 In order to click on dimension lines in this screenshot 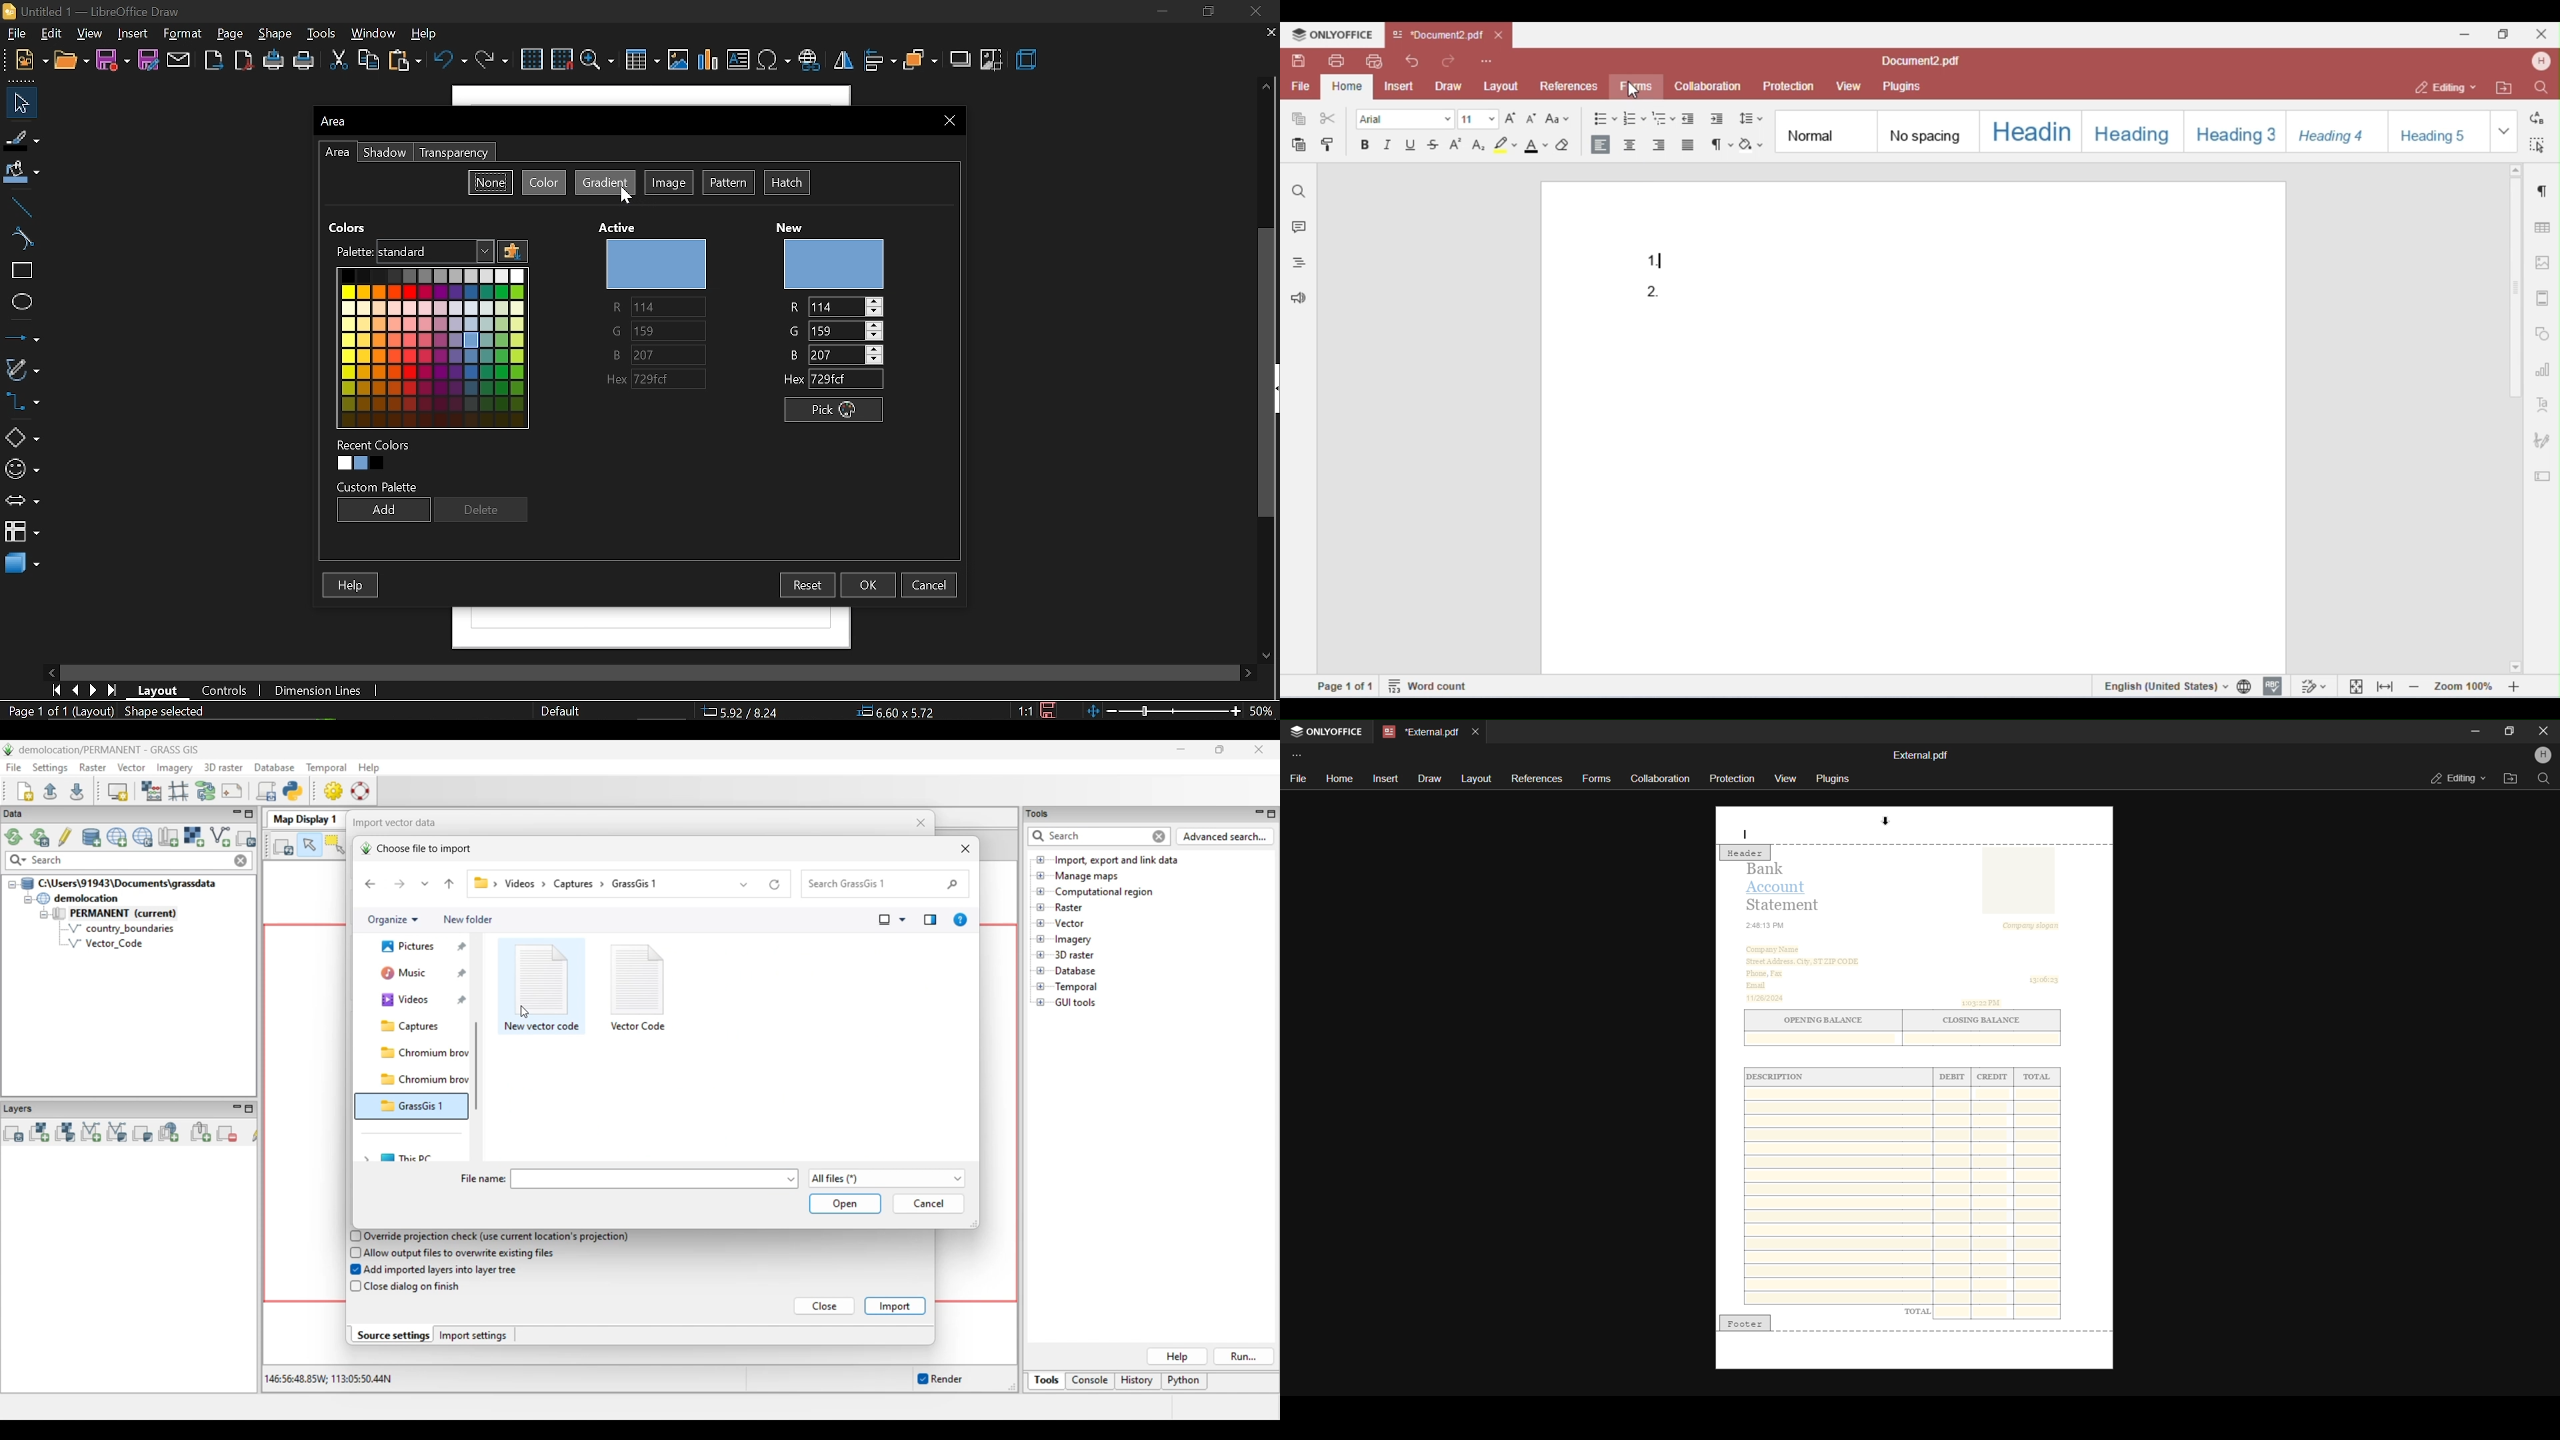, I will do `click(318, 690)`.